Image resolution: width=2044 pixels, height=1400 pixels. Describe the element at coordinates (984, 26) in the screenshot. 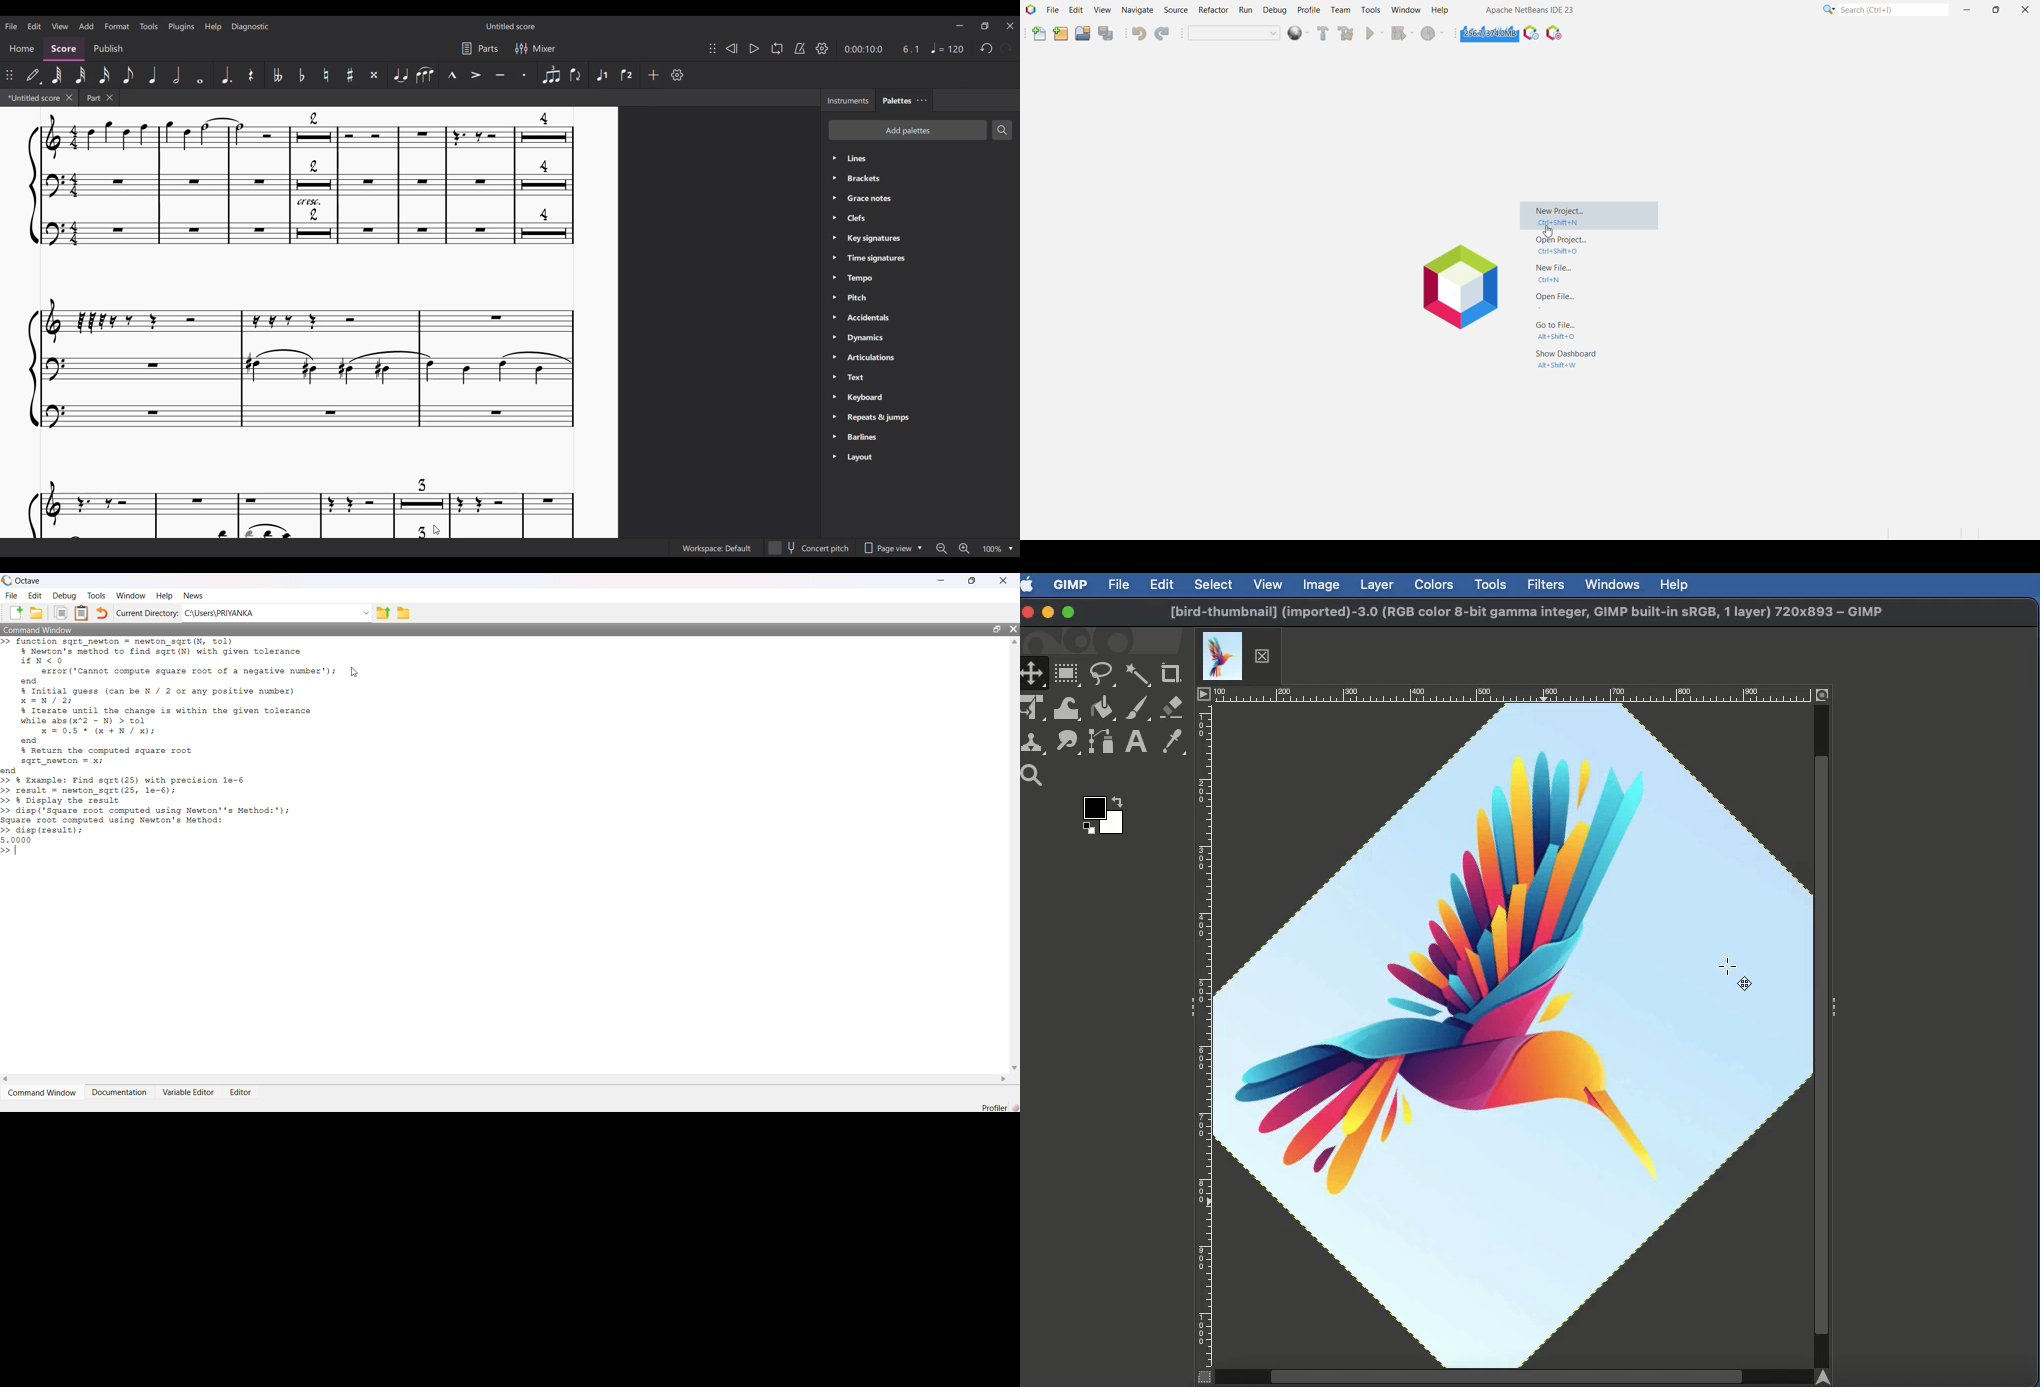

I see `Show interface in a smaller tab` at that location.